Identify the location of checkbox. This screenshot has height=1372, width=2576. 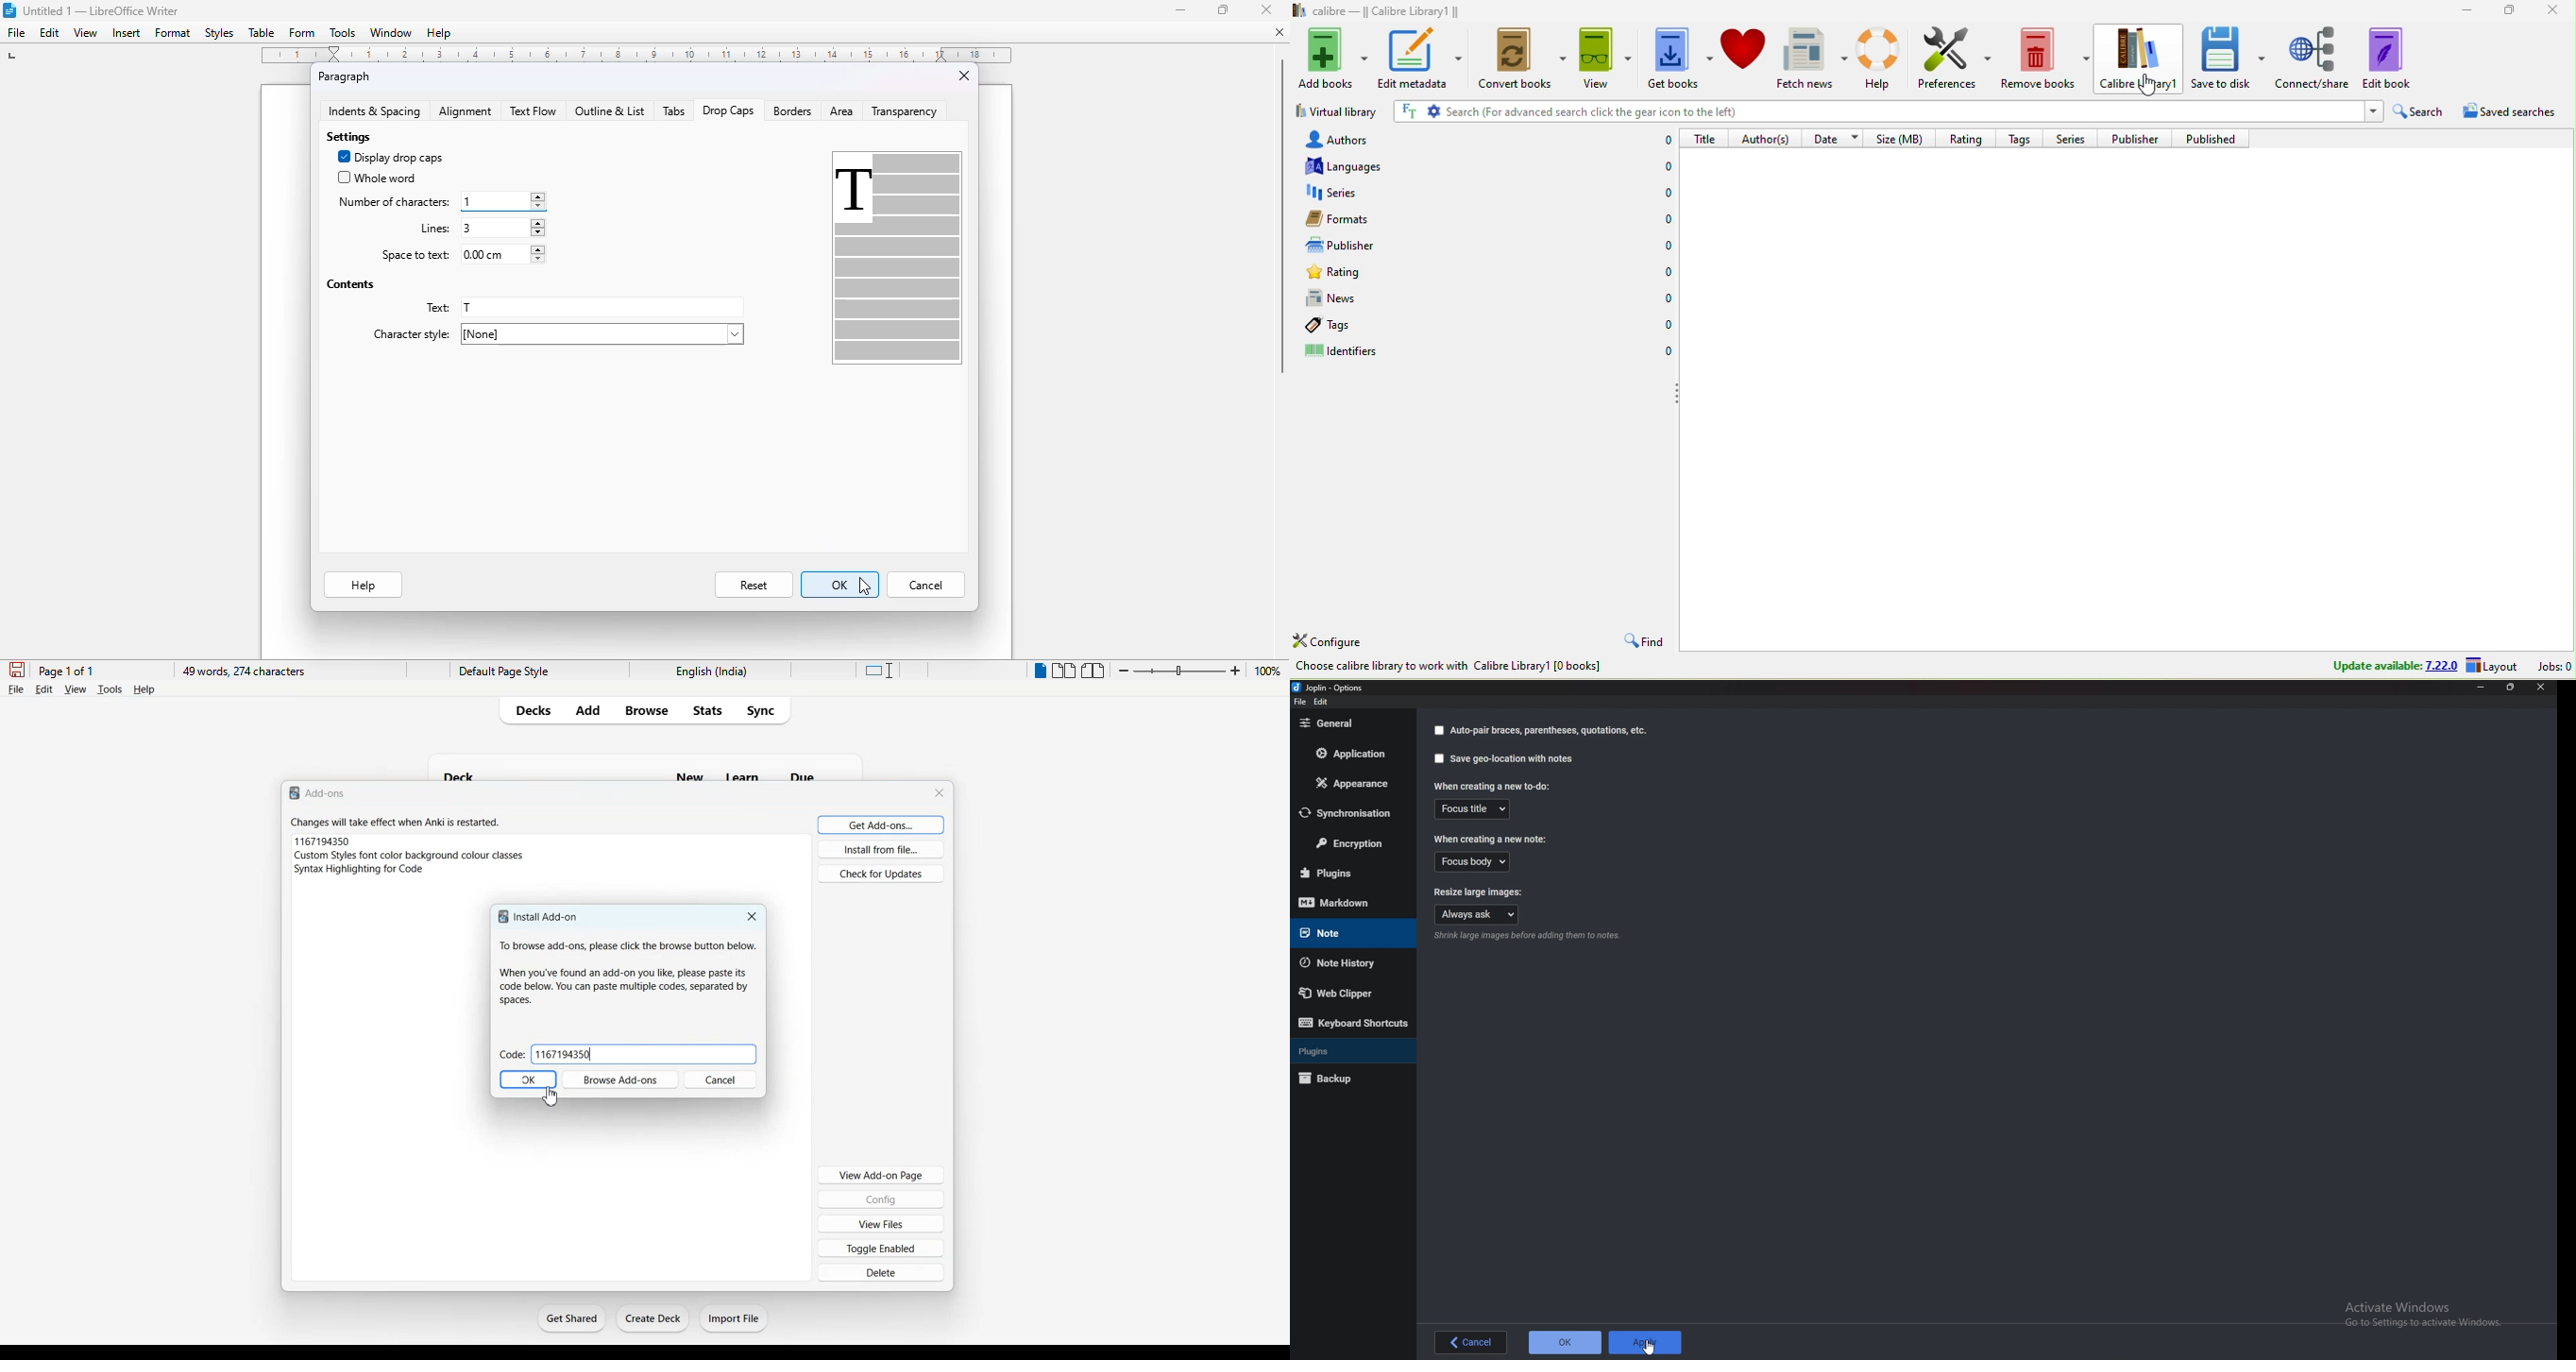
(1438, 759).